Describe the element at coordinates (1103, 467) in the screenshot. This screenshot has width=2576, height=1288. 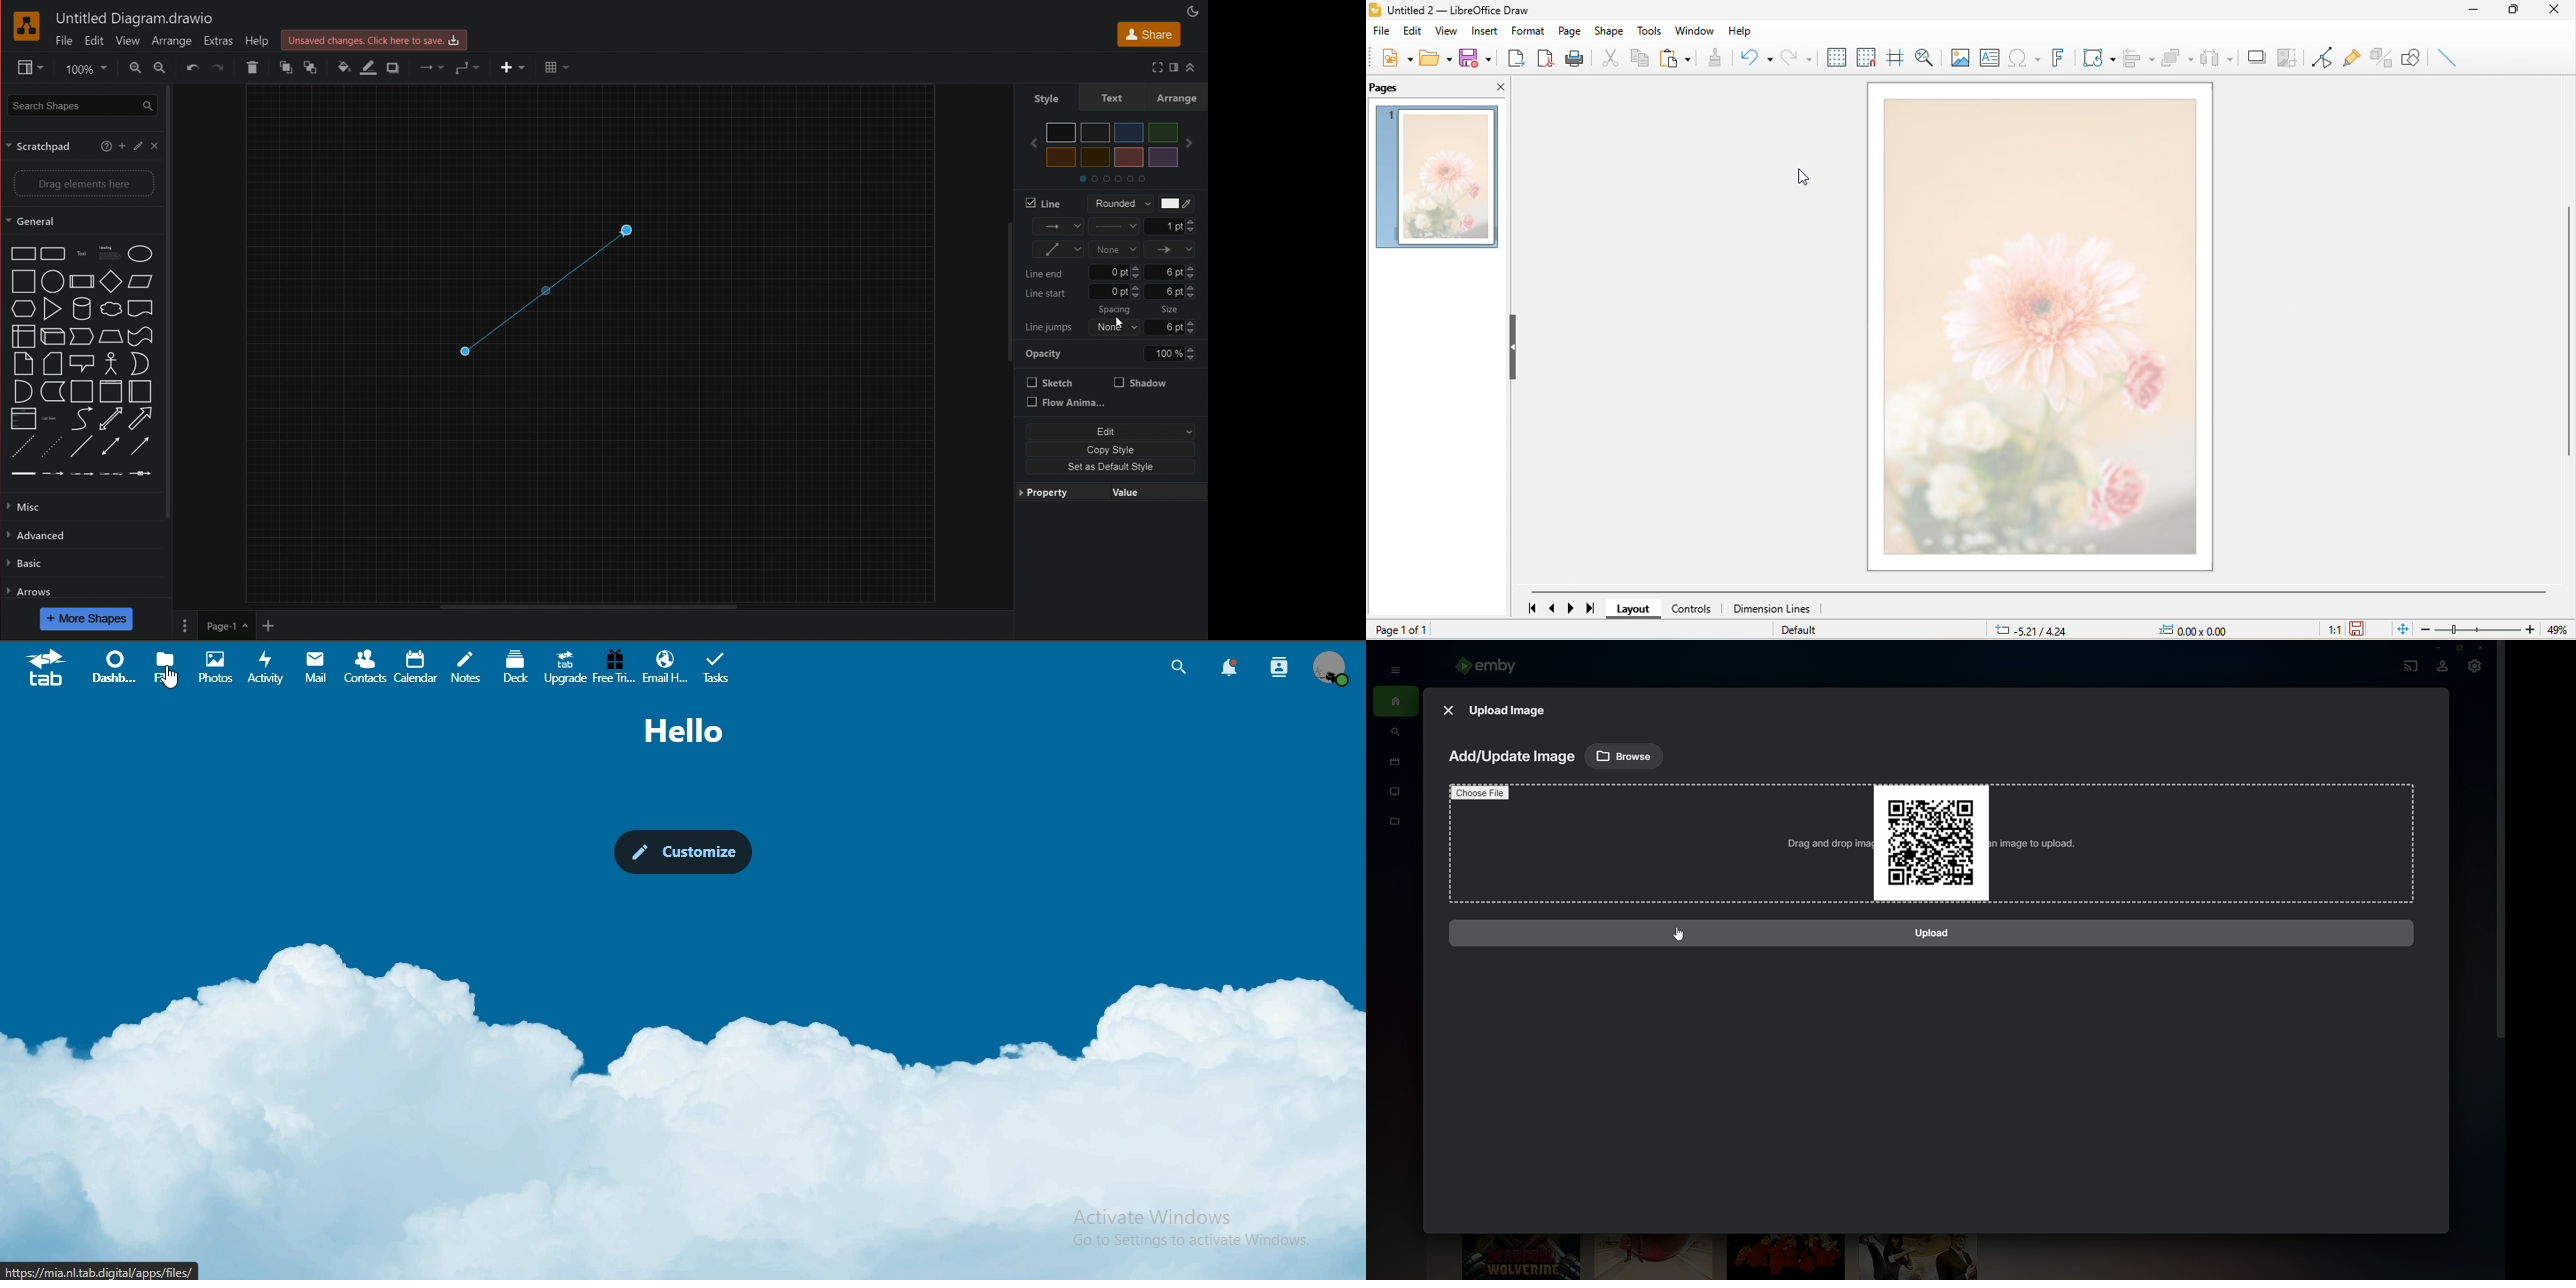
I see `Set as Default Style` at that location.